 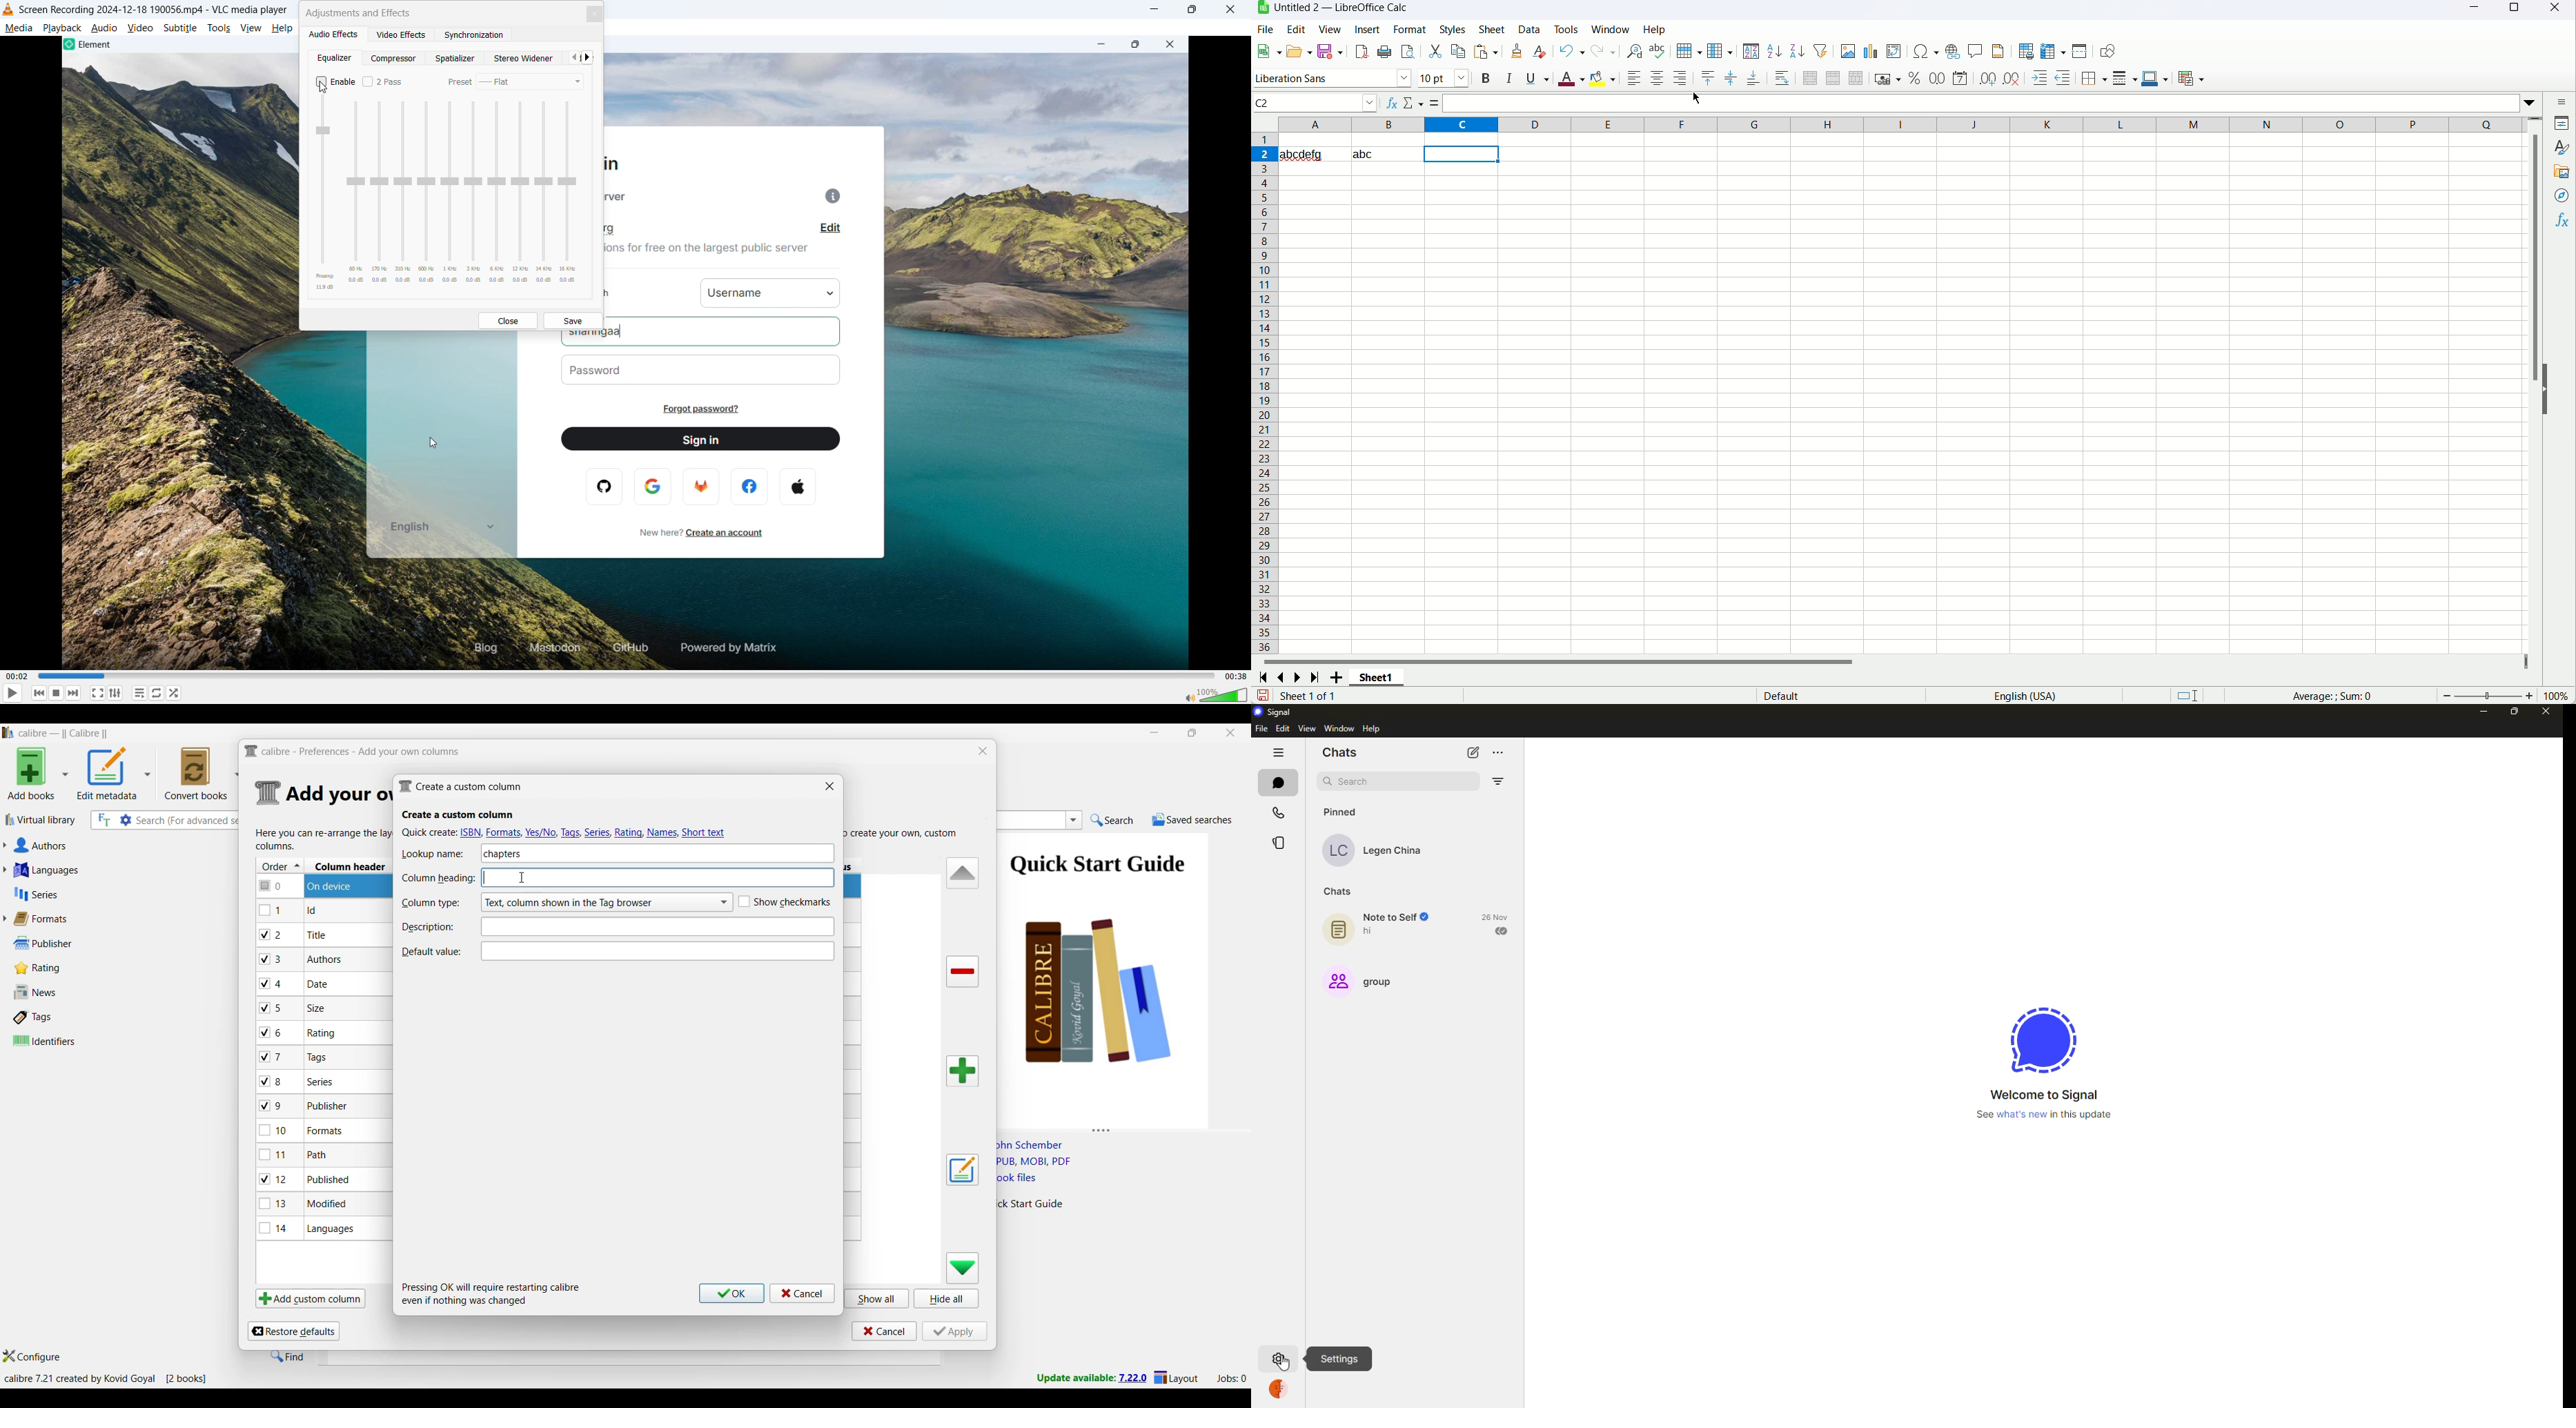 I want to click on chats, so click(x=1343, y=750).